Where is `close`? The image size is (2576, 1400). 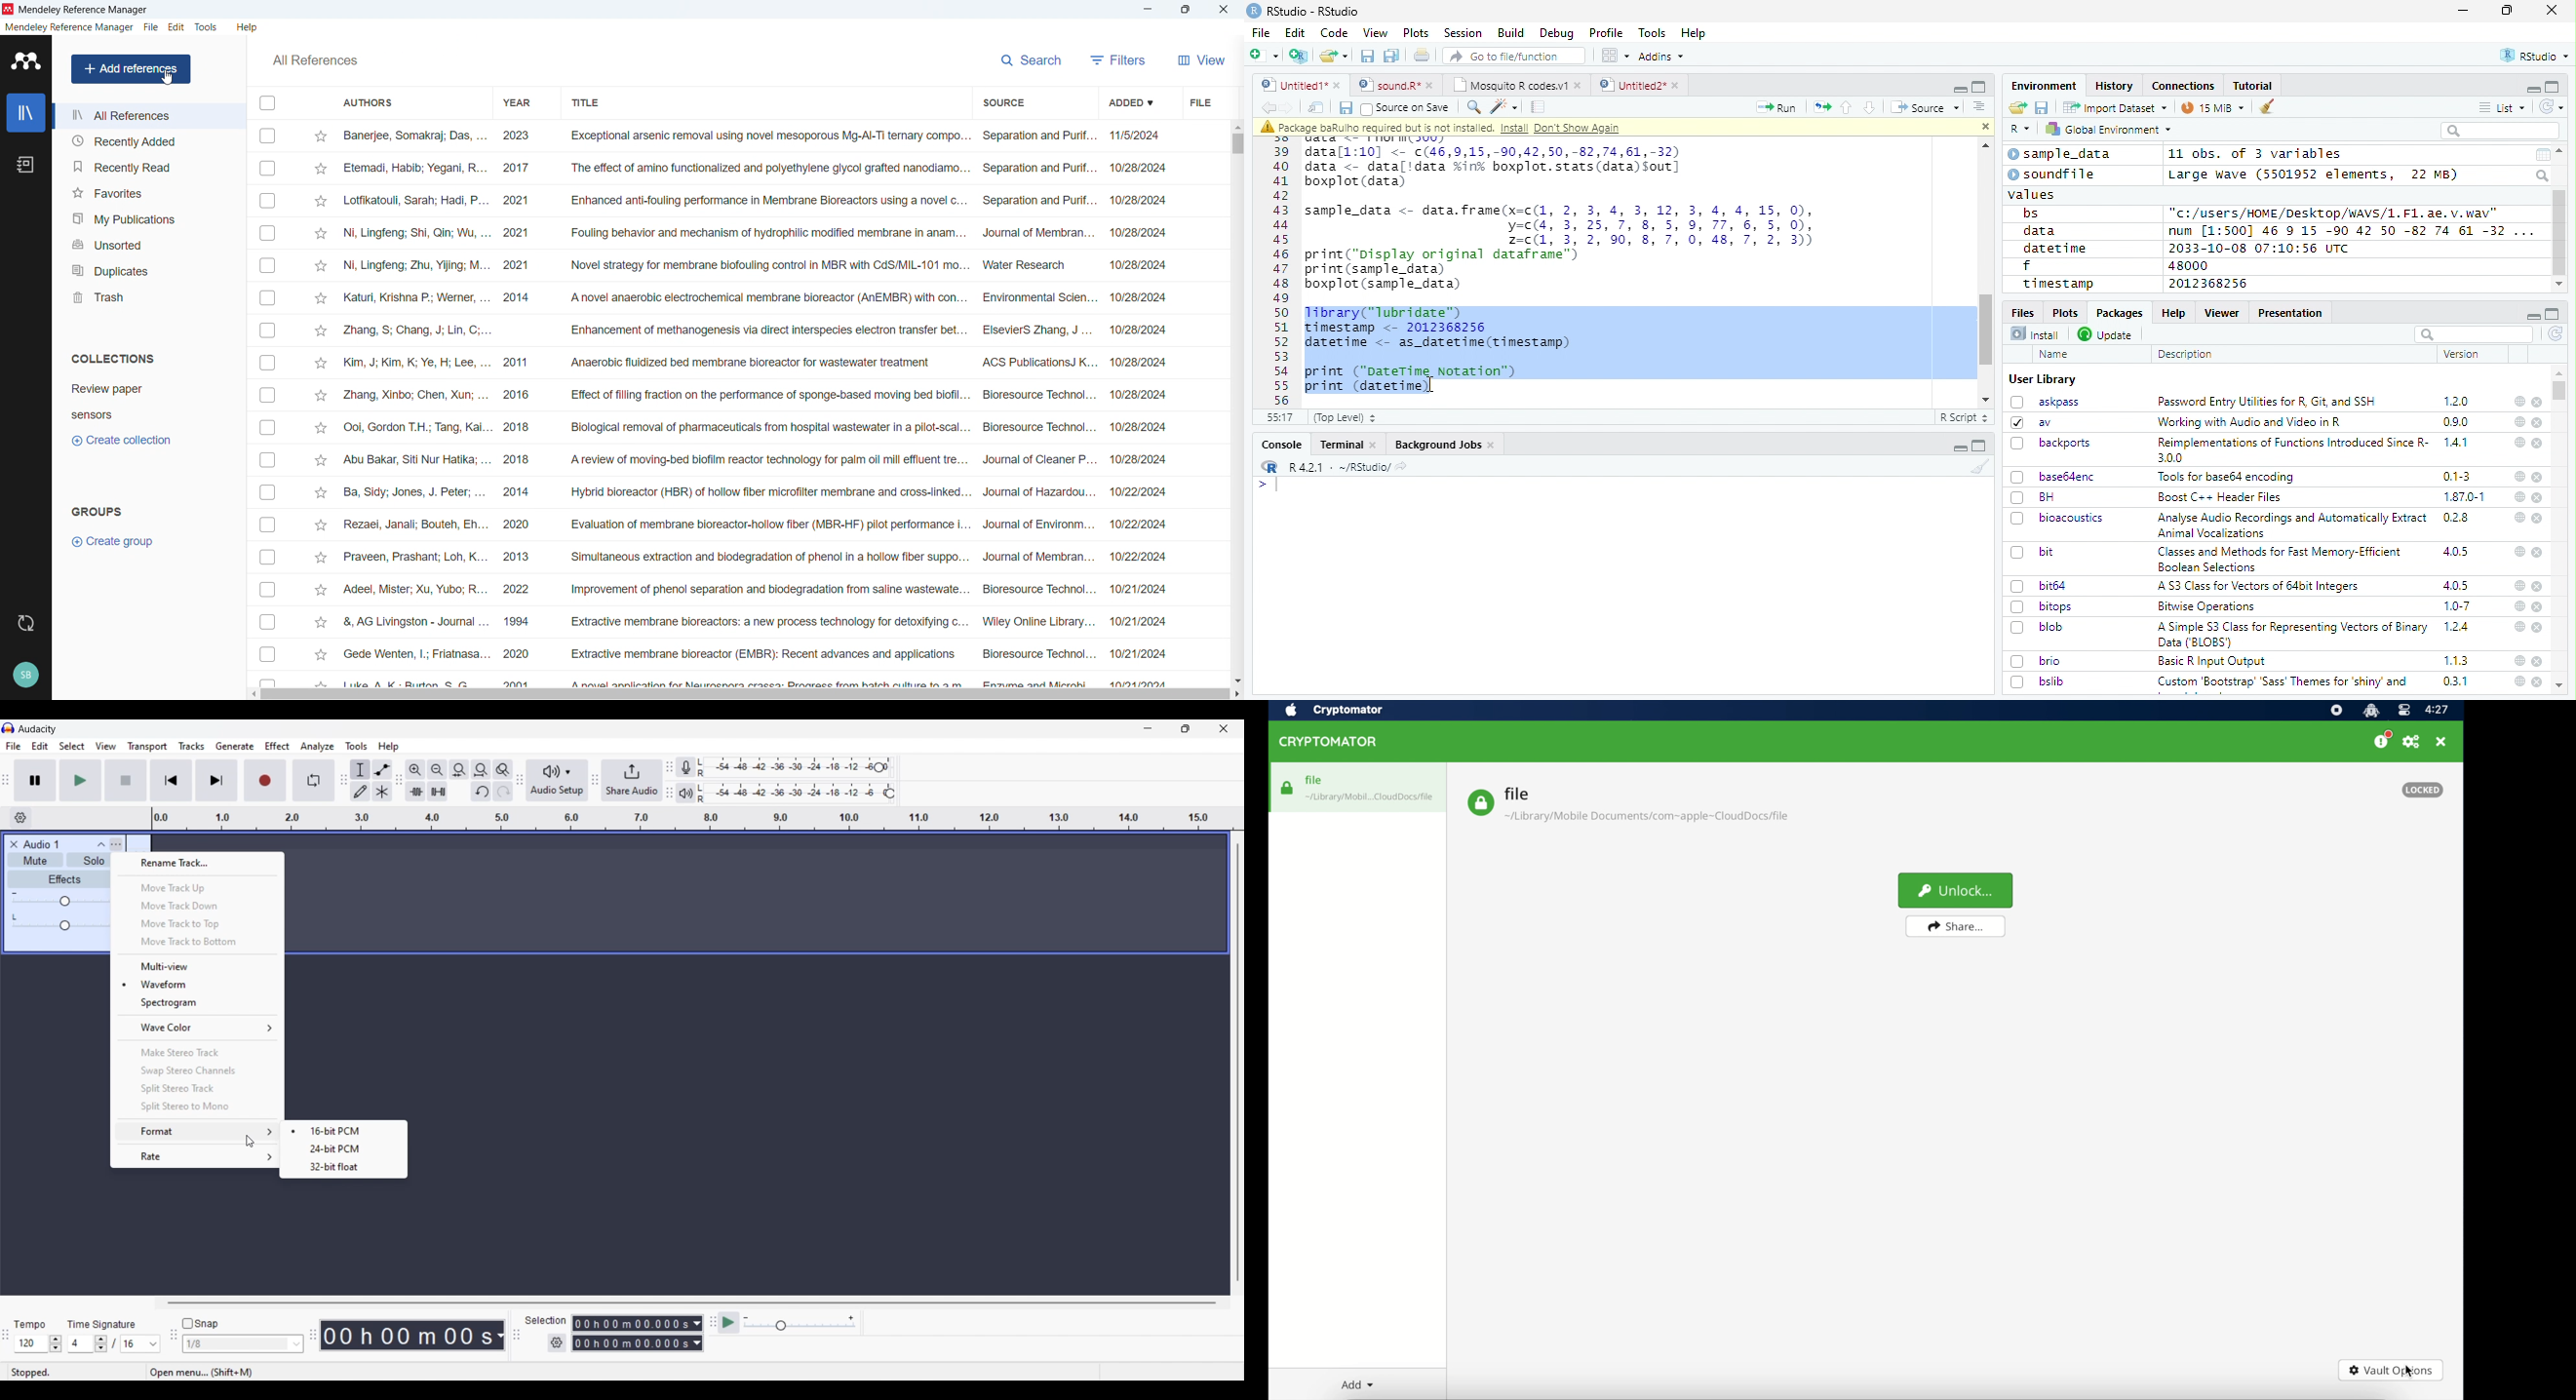
close is located at coordinates (2539, 587).